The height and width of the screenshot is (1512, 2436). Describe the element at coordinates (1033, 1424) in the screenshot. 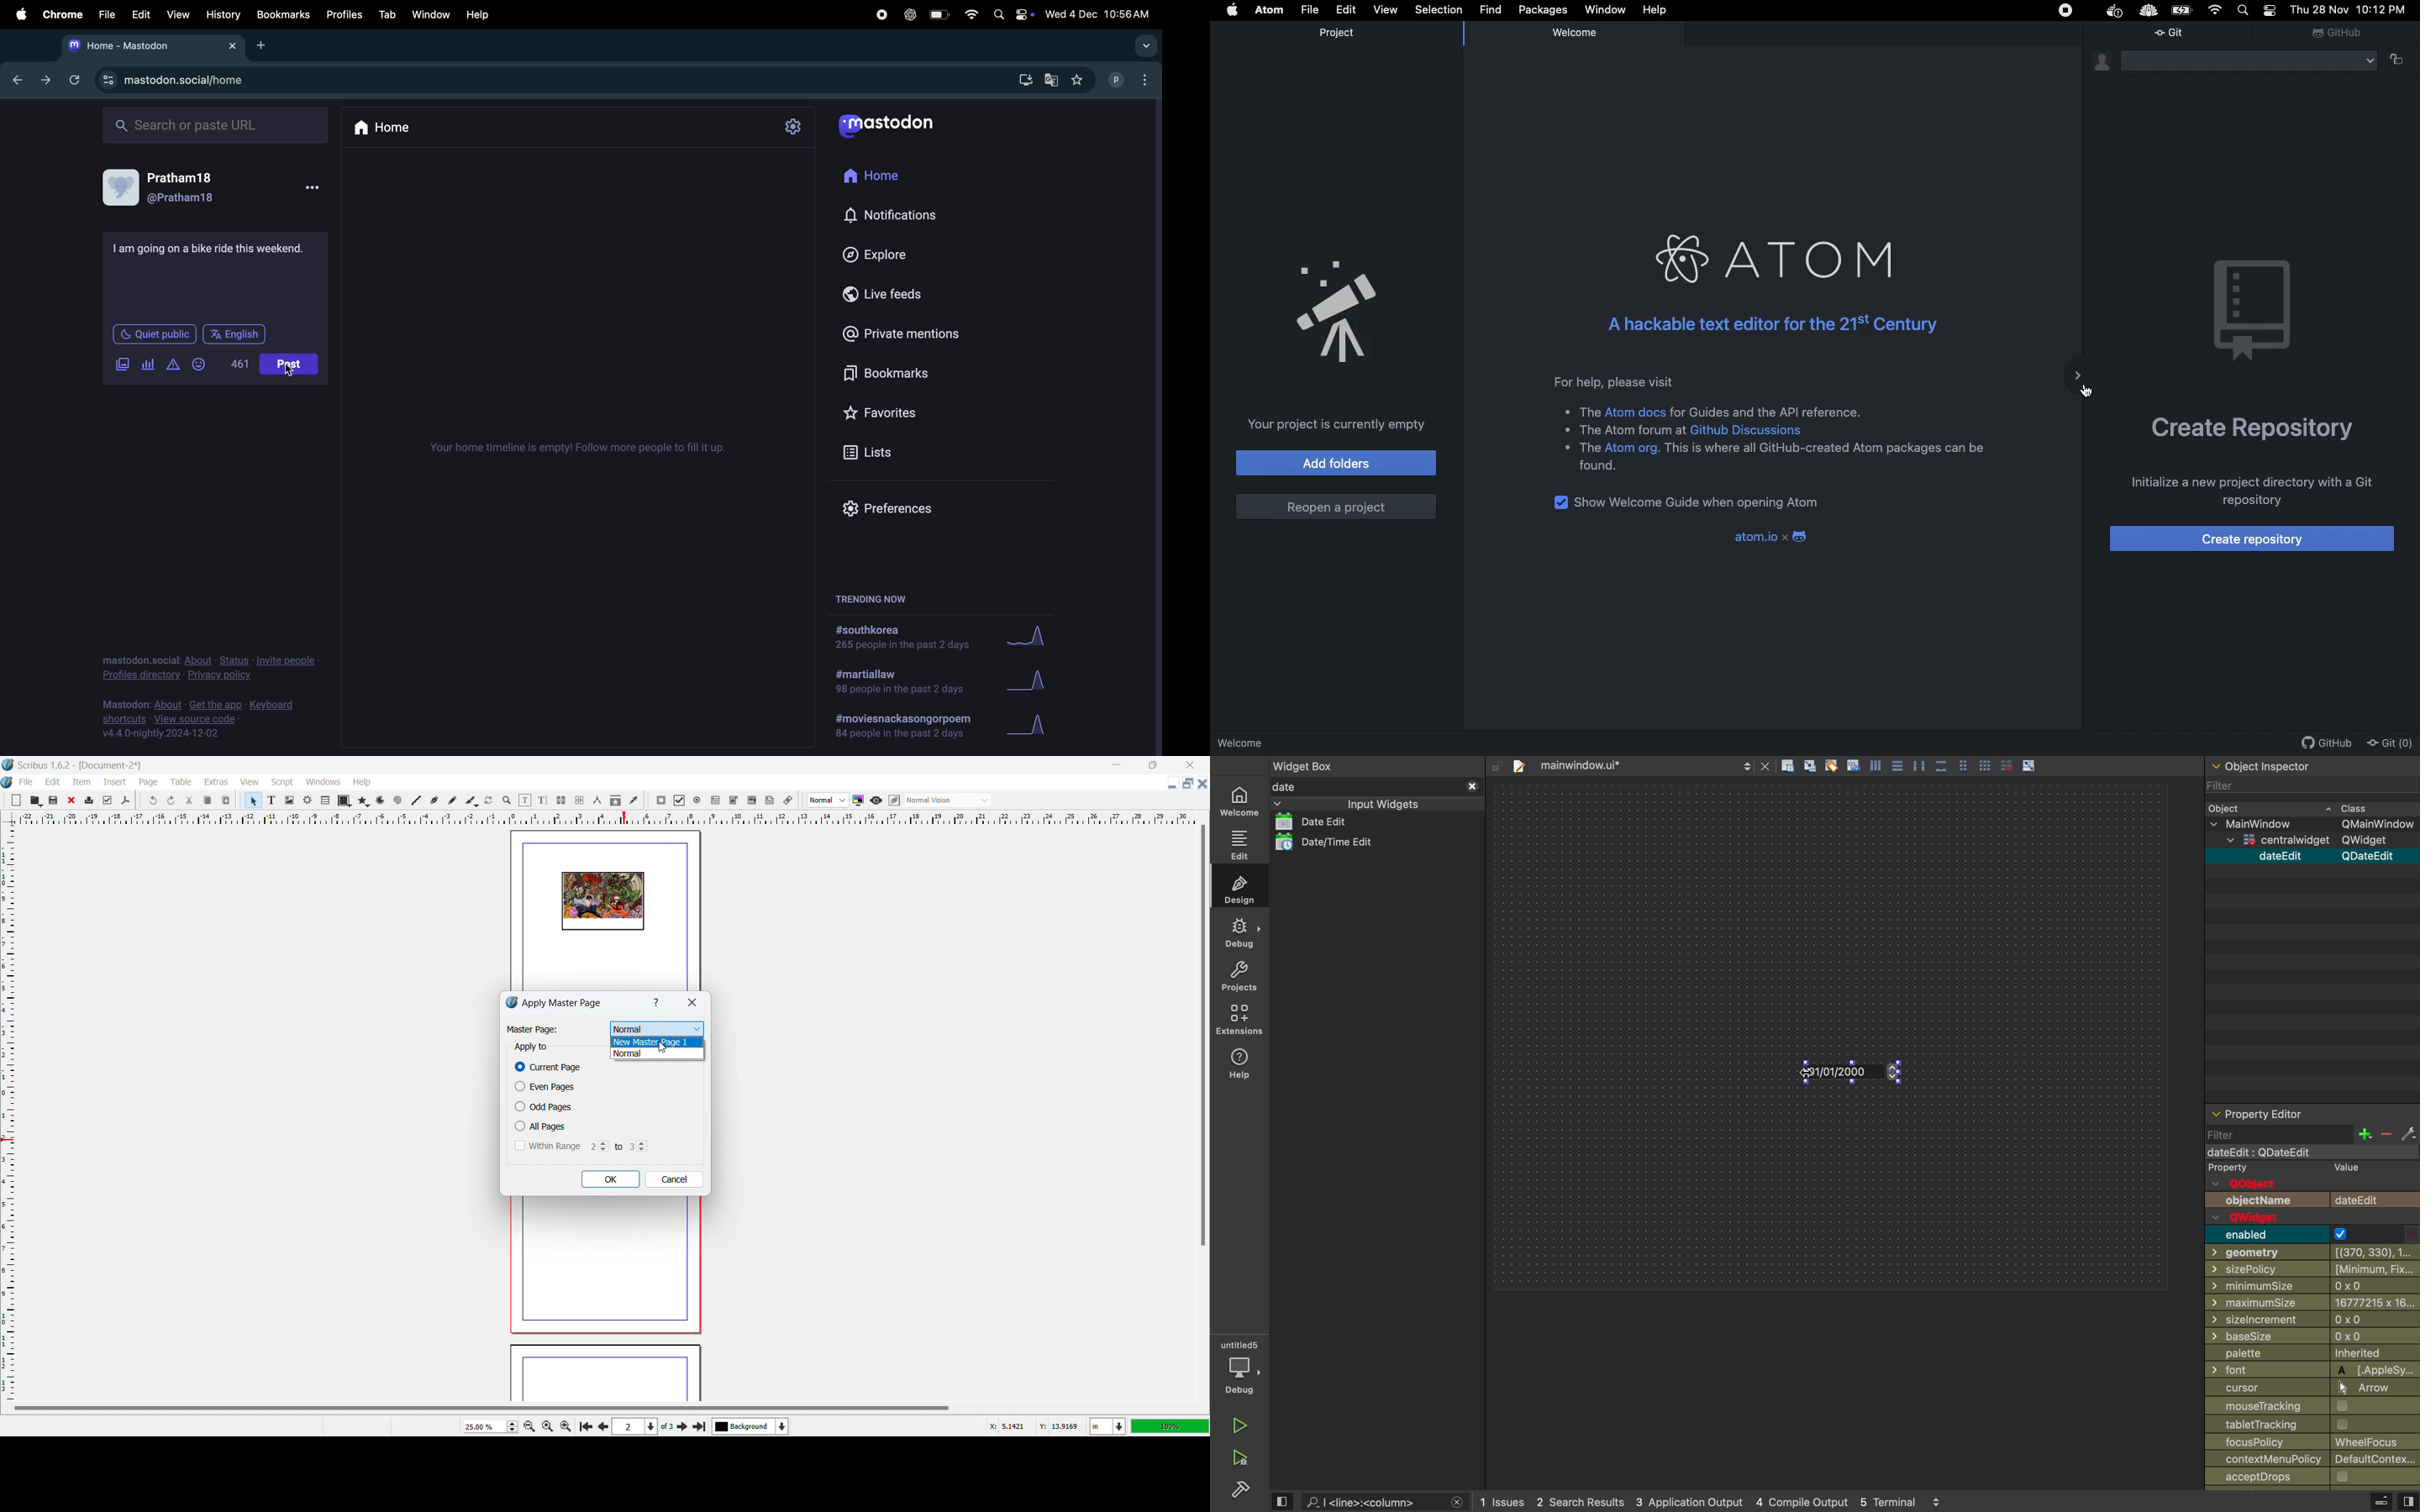

I see `cursor coordinate` at that location.